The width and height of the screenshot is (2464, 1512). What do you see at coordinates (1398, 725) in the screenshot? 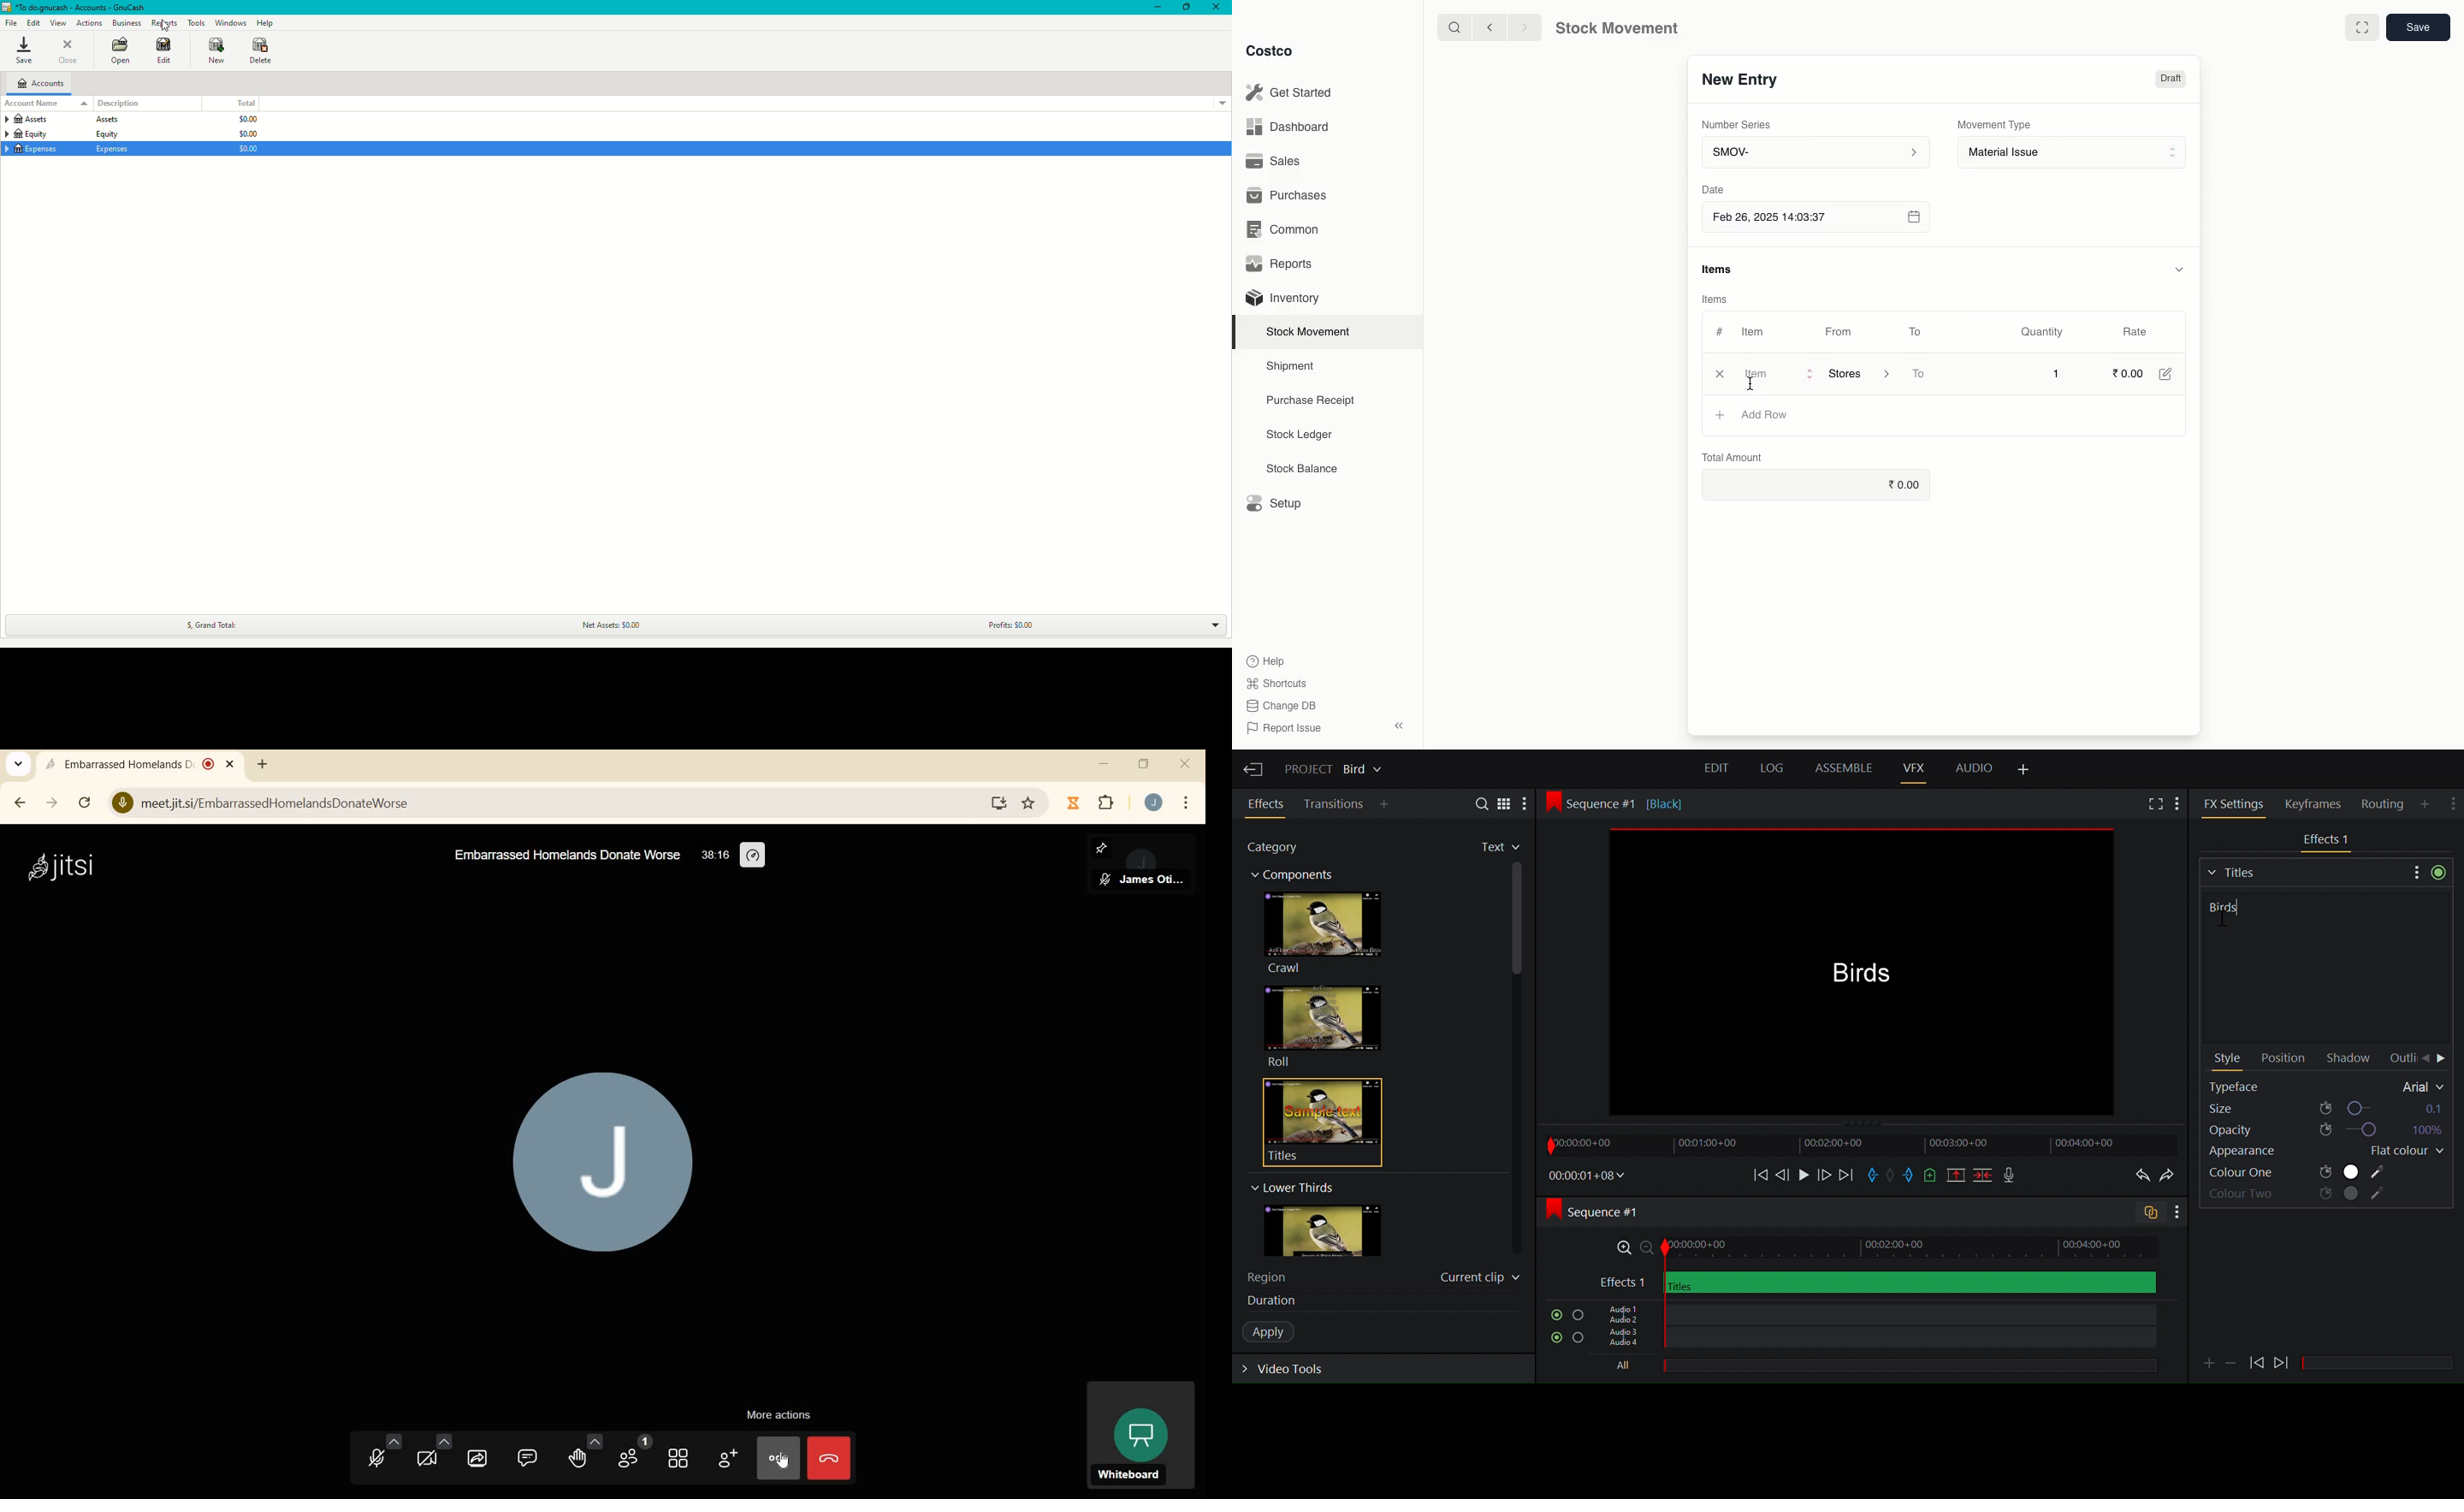
I see `collapse` at bounding box center [1398, 725].